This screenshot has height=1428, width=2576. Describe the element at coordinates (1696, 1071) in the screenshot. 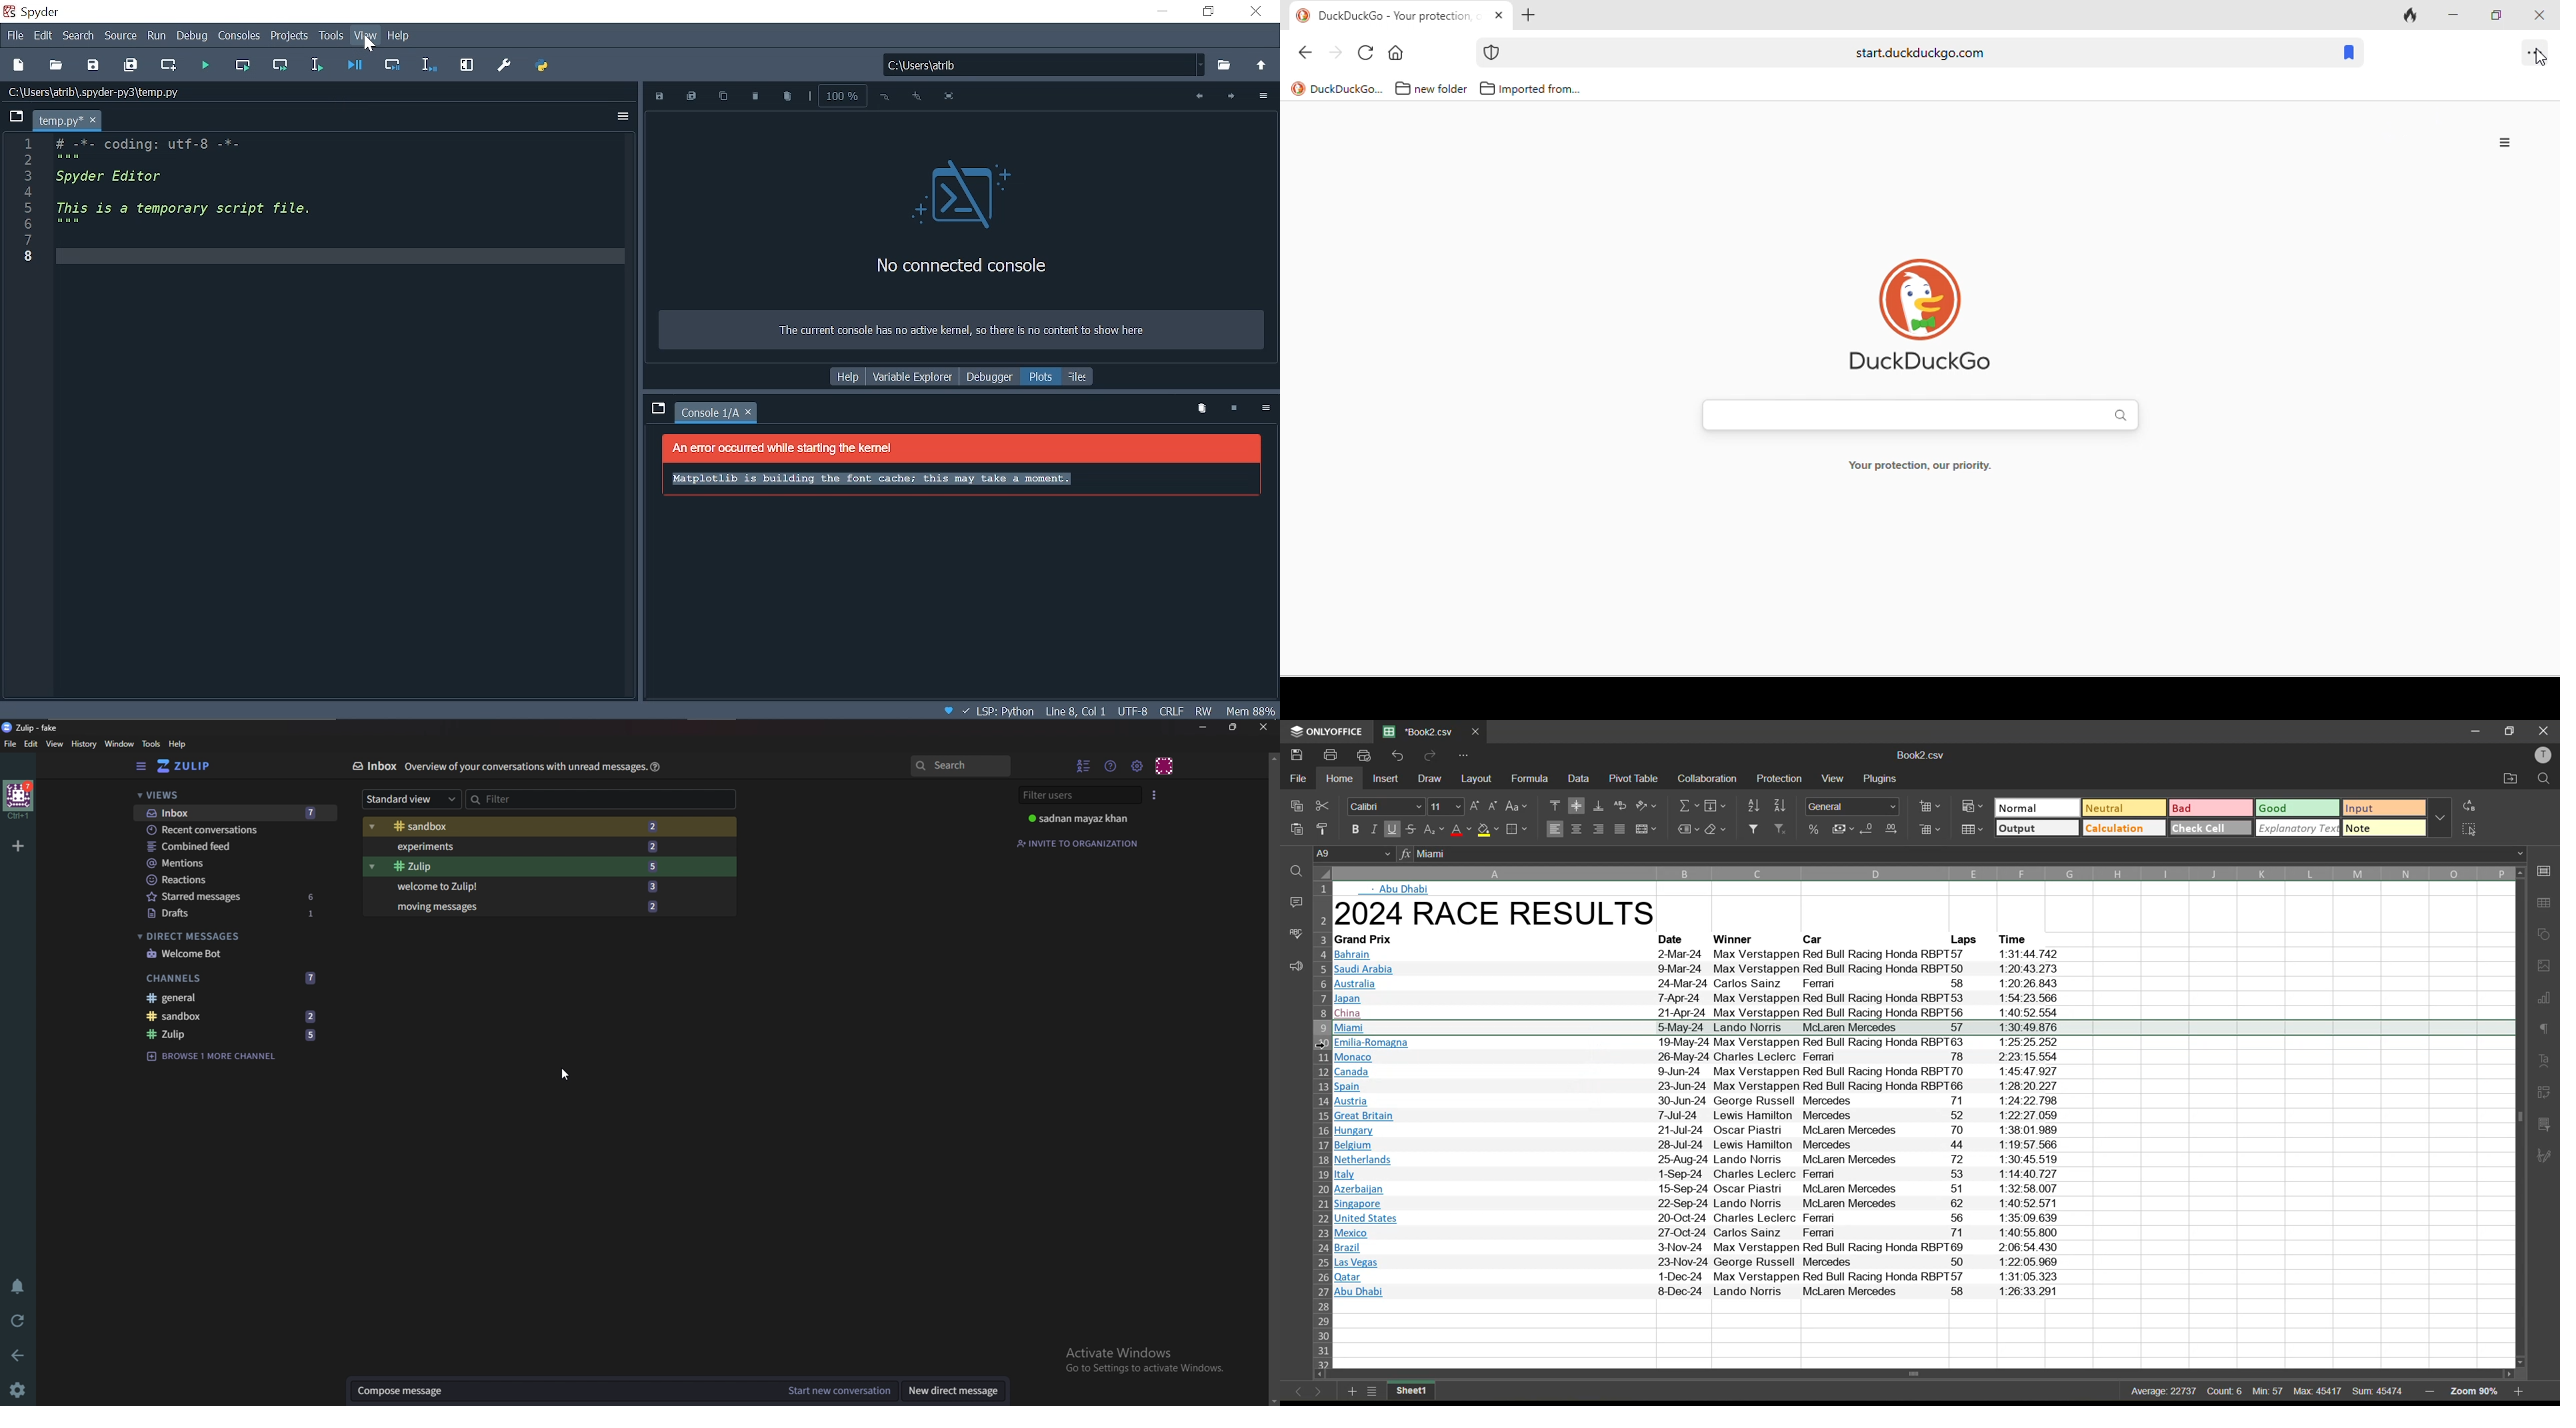

I see `Canada 9-Jun-24 Max Verstappen Red Bull Racing Honda RBPT70 1:45:47 927` at that location.